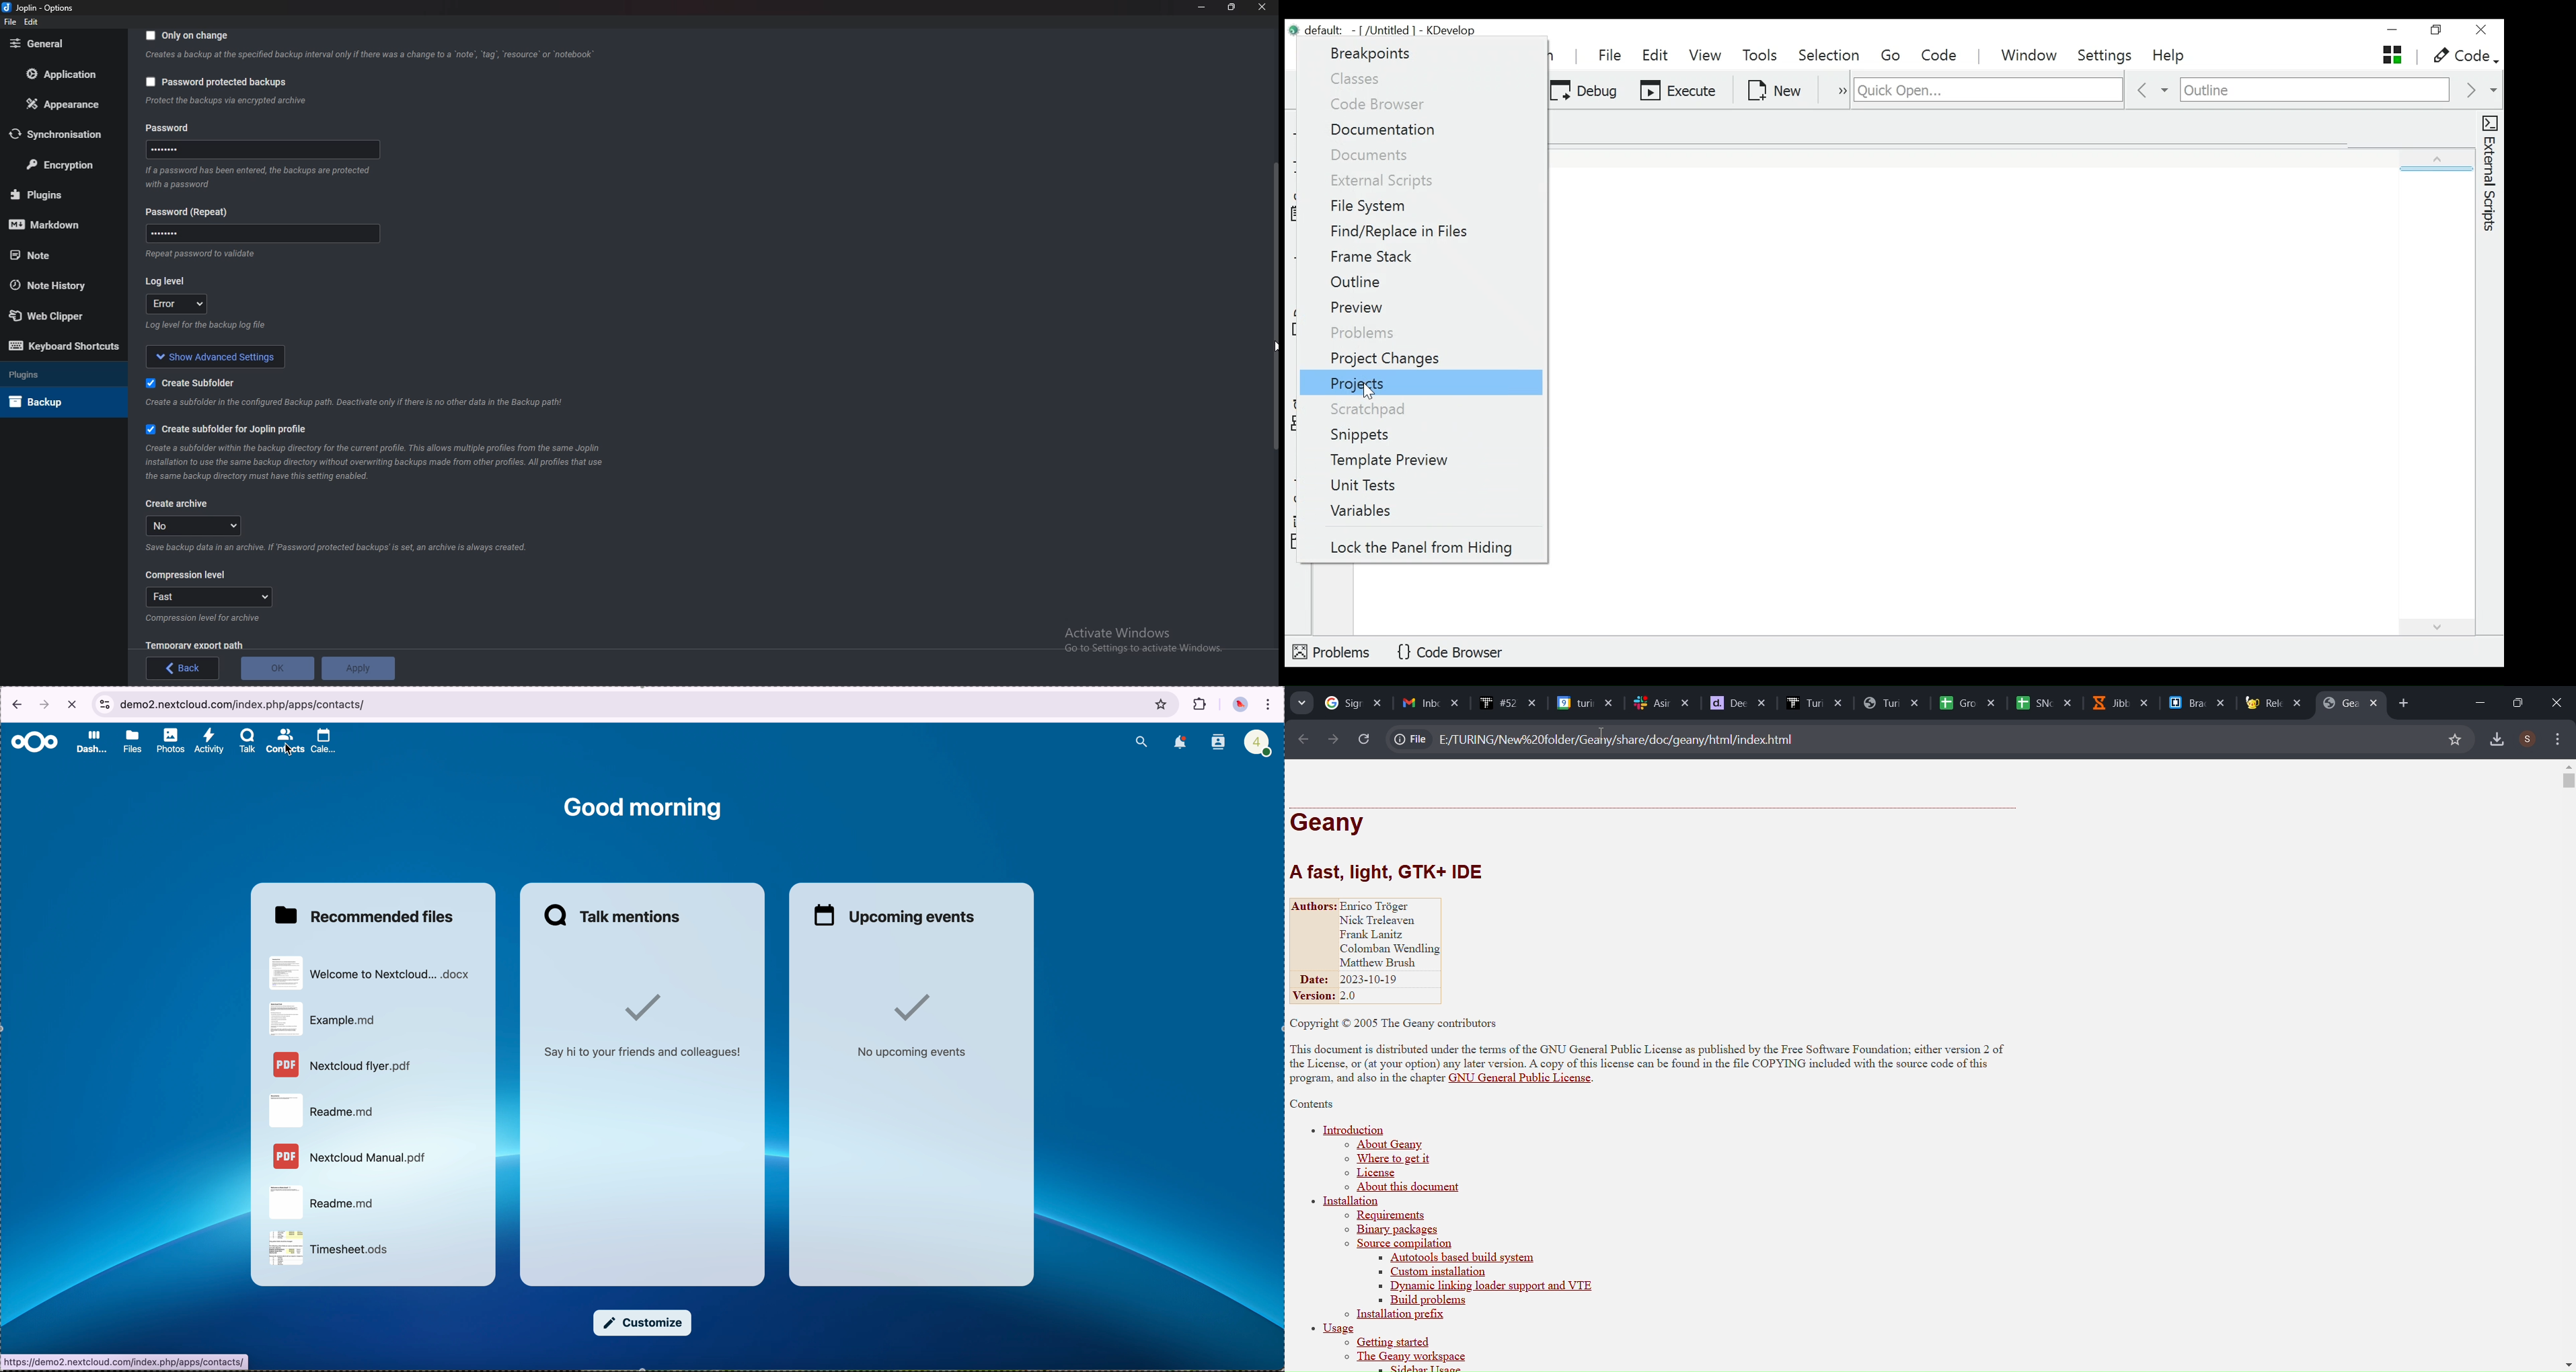 The width and height of the screenshot is (2576, 1372). What do you see at coordinates (291, 751) in the screenshot?
I see `cursor` at bounding box center [291, 751].